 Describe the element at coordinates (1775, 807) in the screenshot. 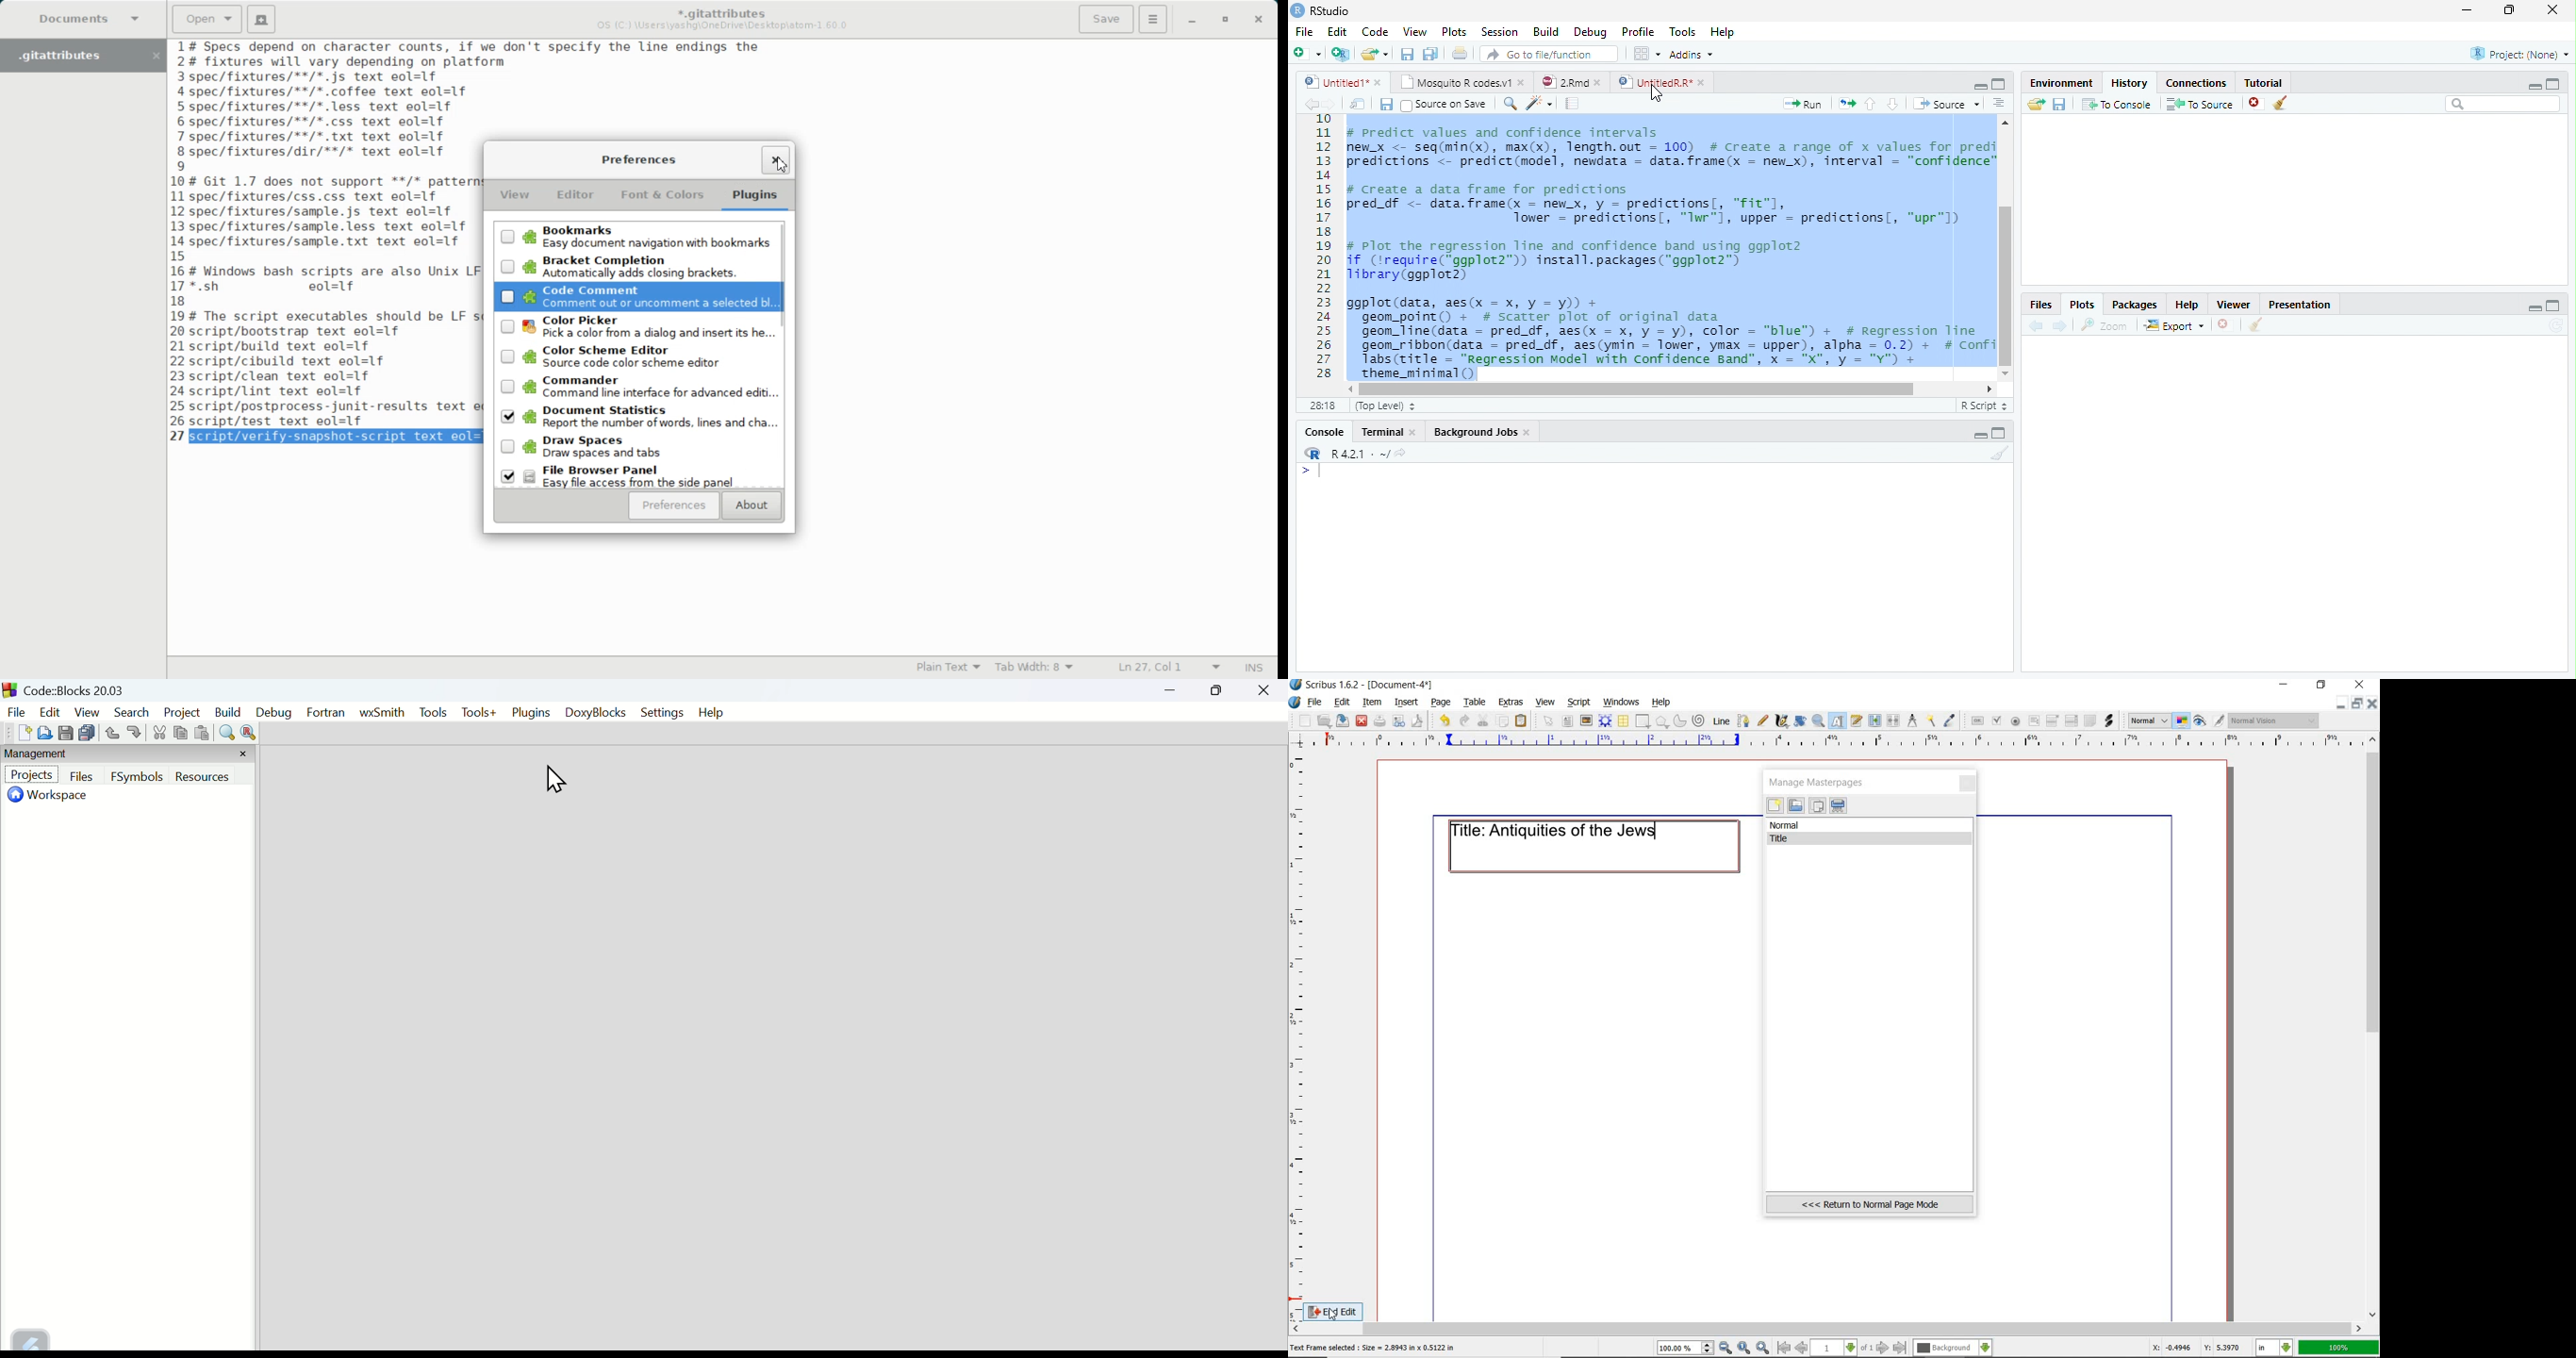

I see `new` at that location.